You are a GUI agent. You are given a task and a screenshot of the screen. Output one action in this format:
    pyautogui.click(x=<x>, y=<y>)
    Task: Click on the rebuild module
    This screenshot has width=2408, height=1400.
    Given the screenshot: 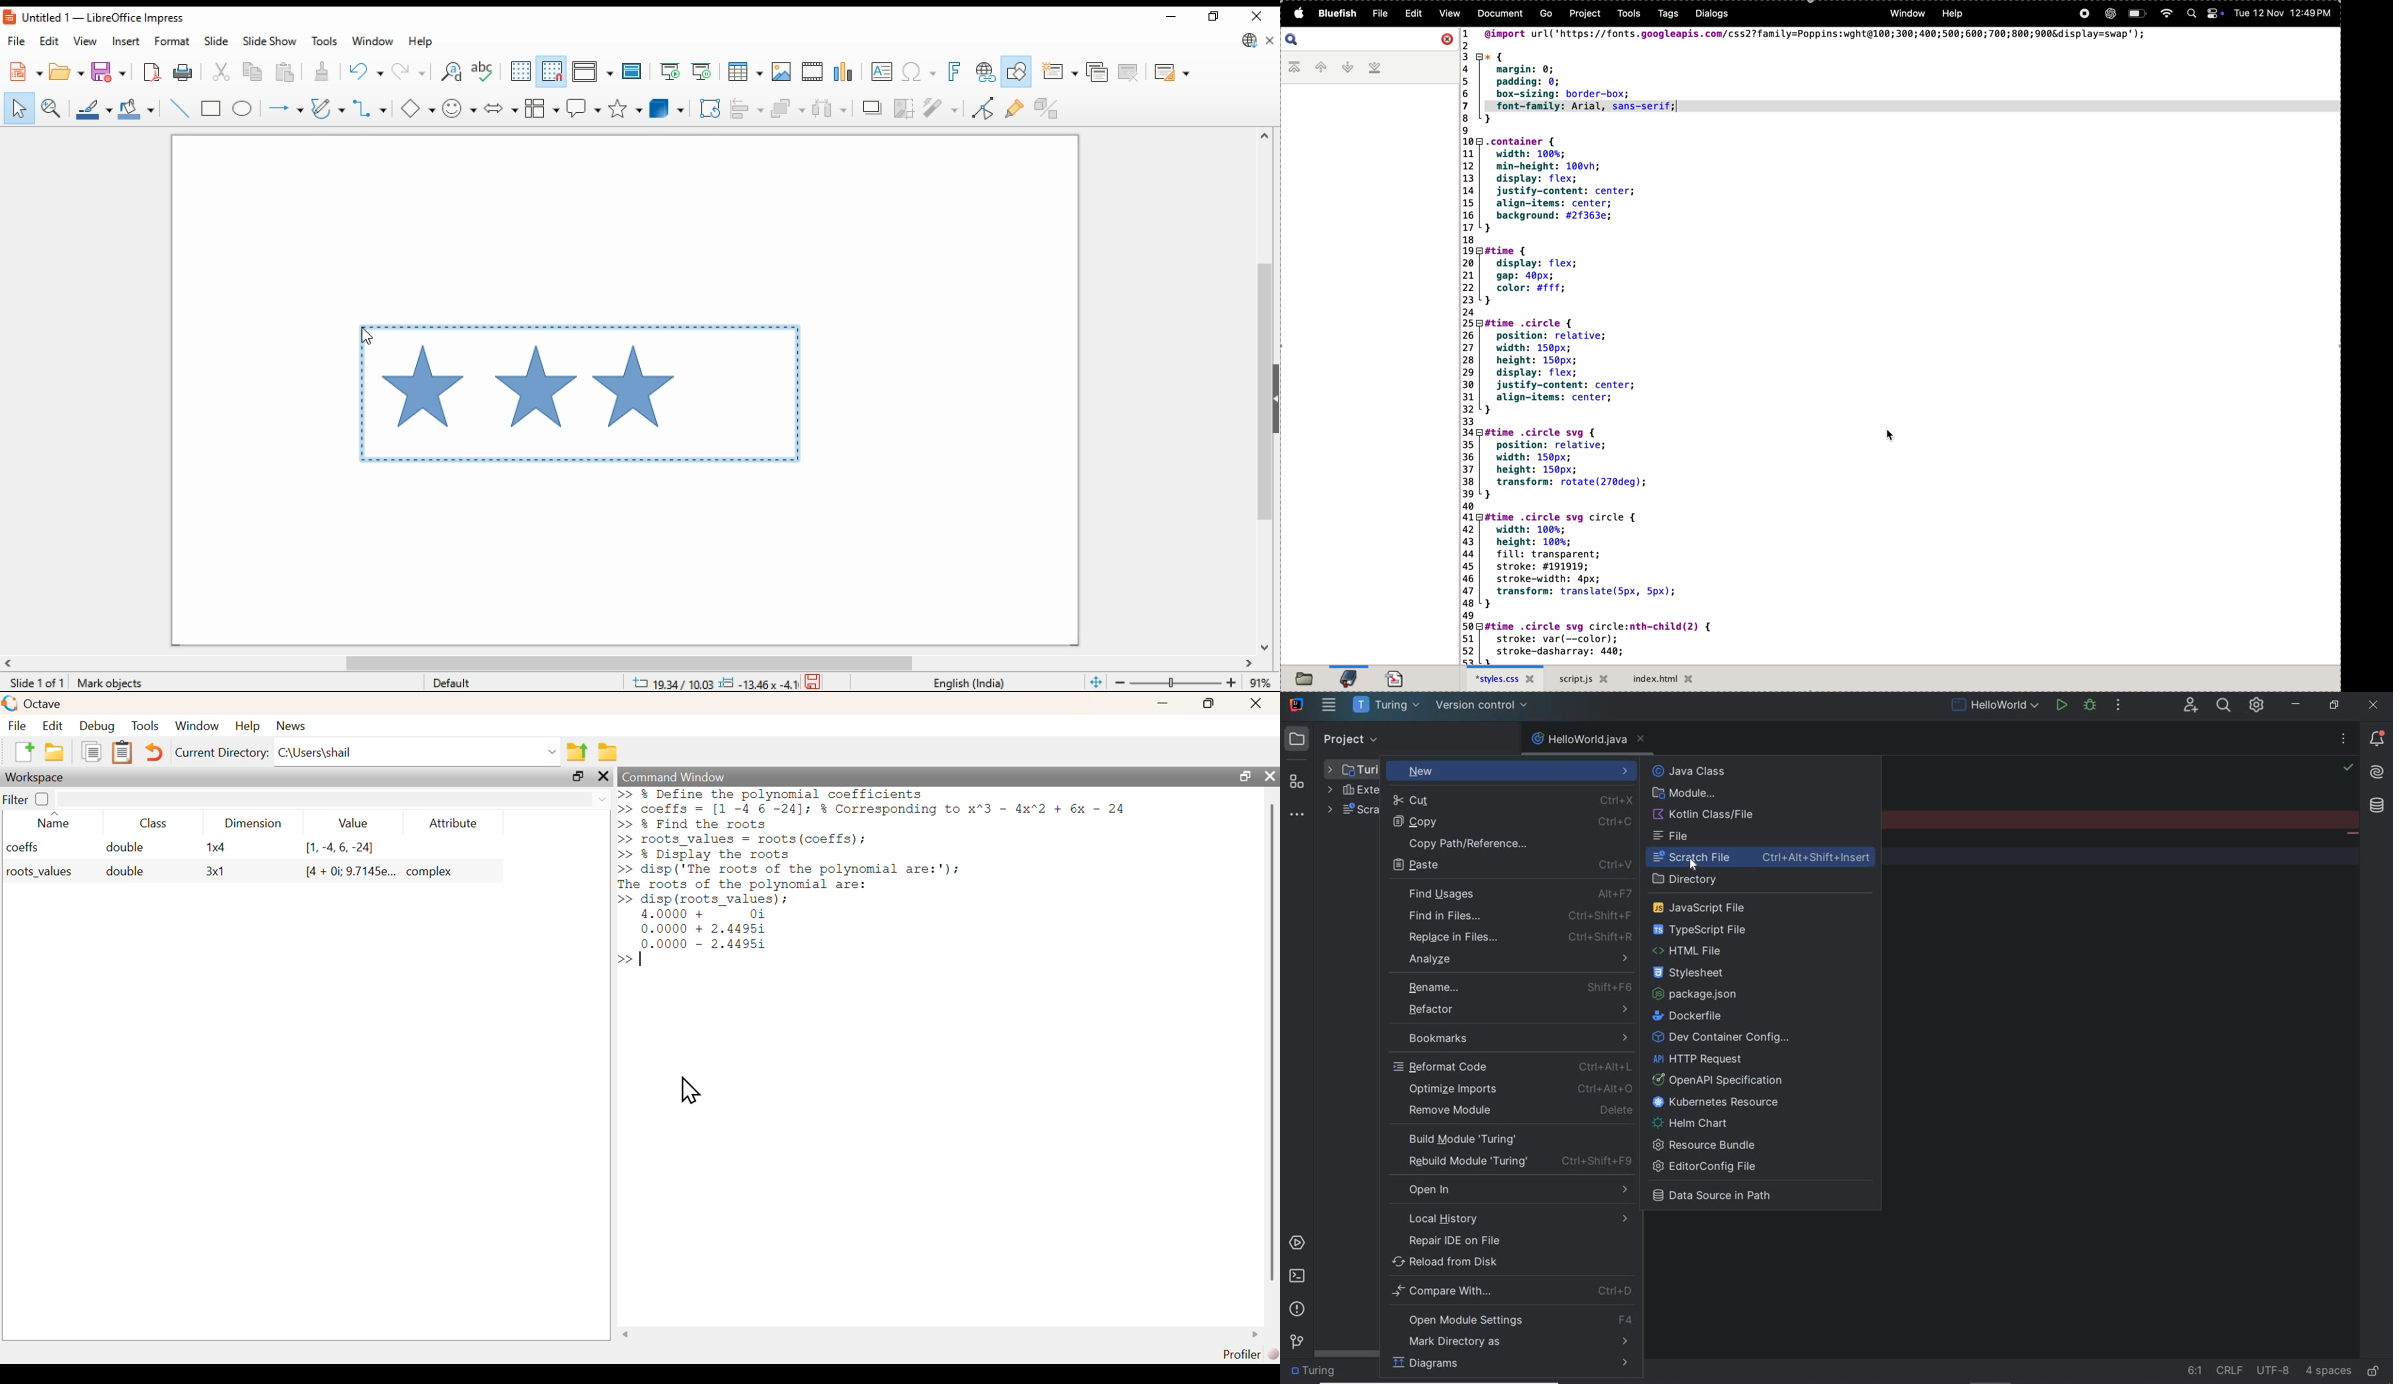 What is the action you would take?
    pyautogui.click(x=1513, y=1161)
    